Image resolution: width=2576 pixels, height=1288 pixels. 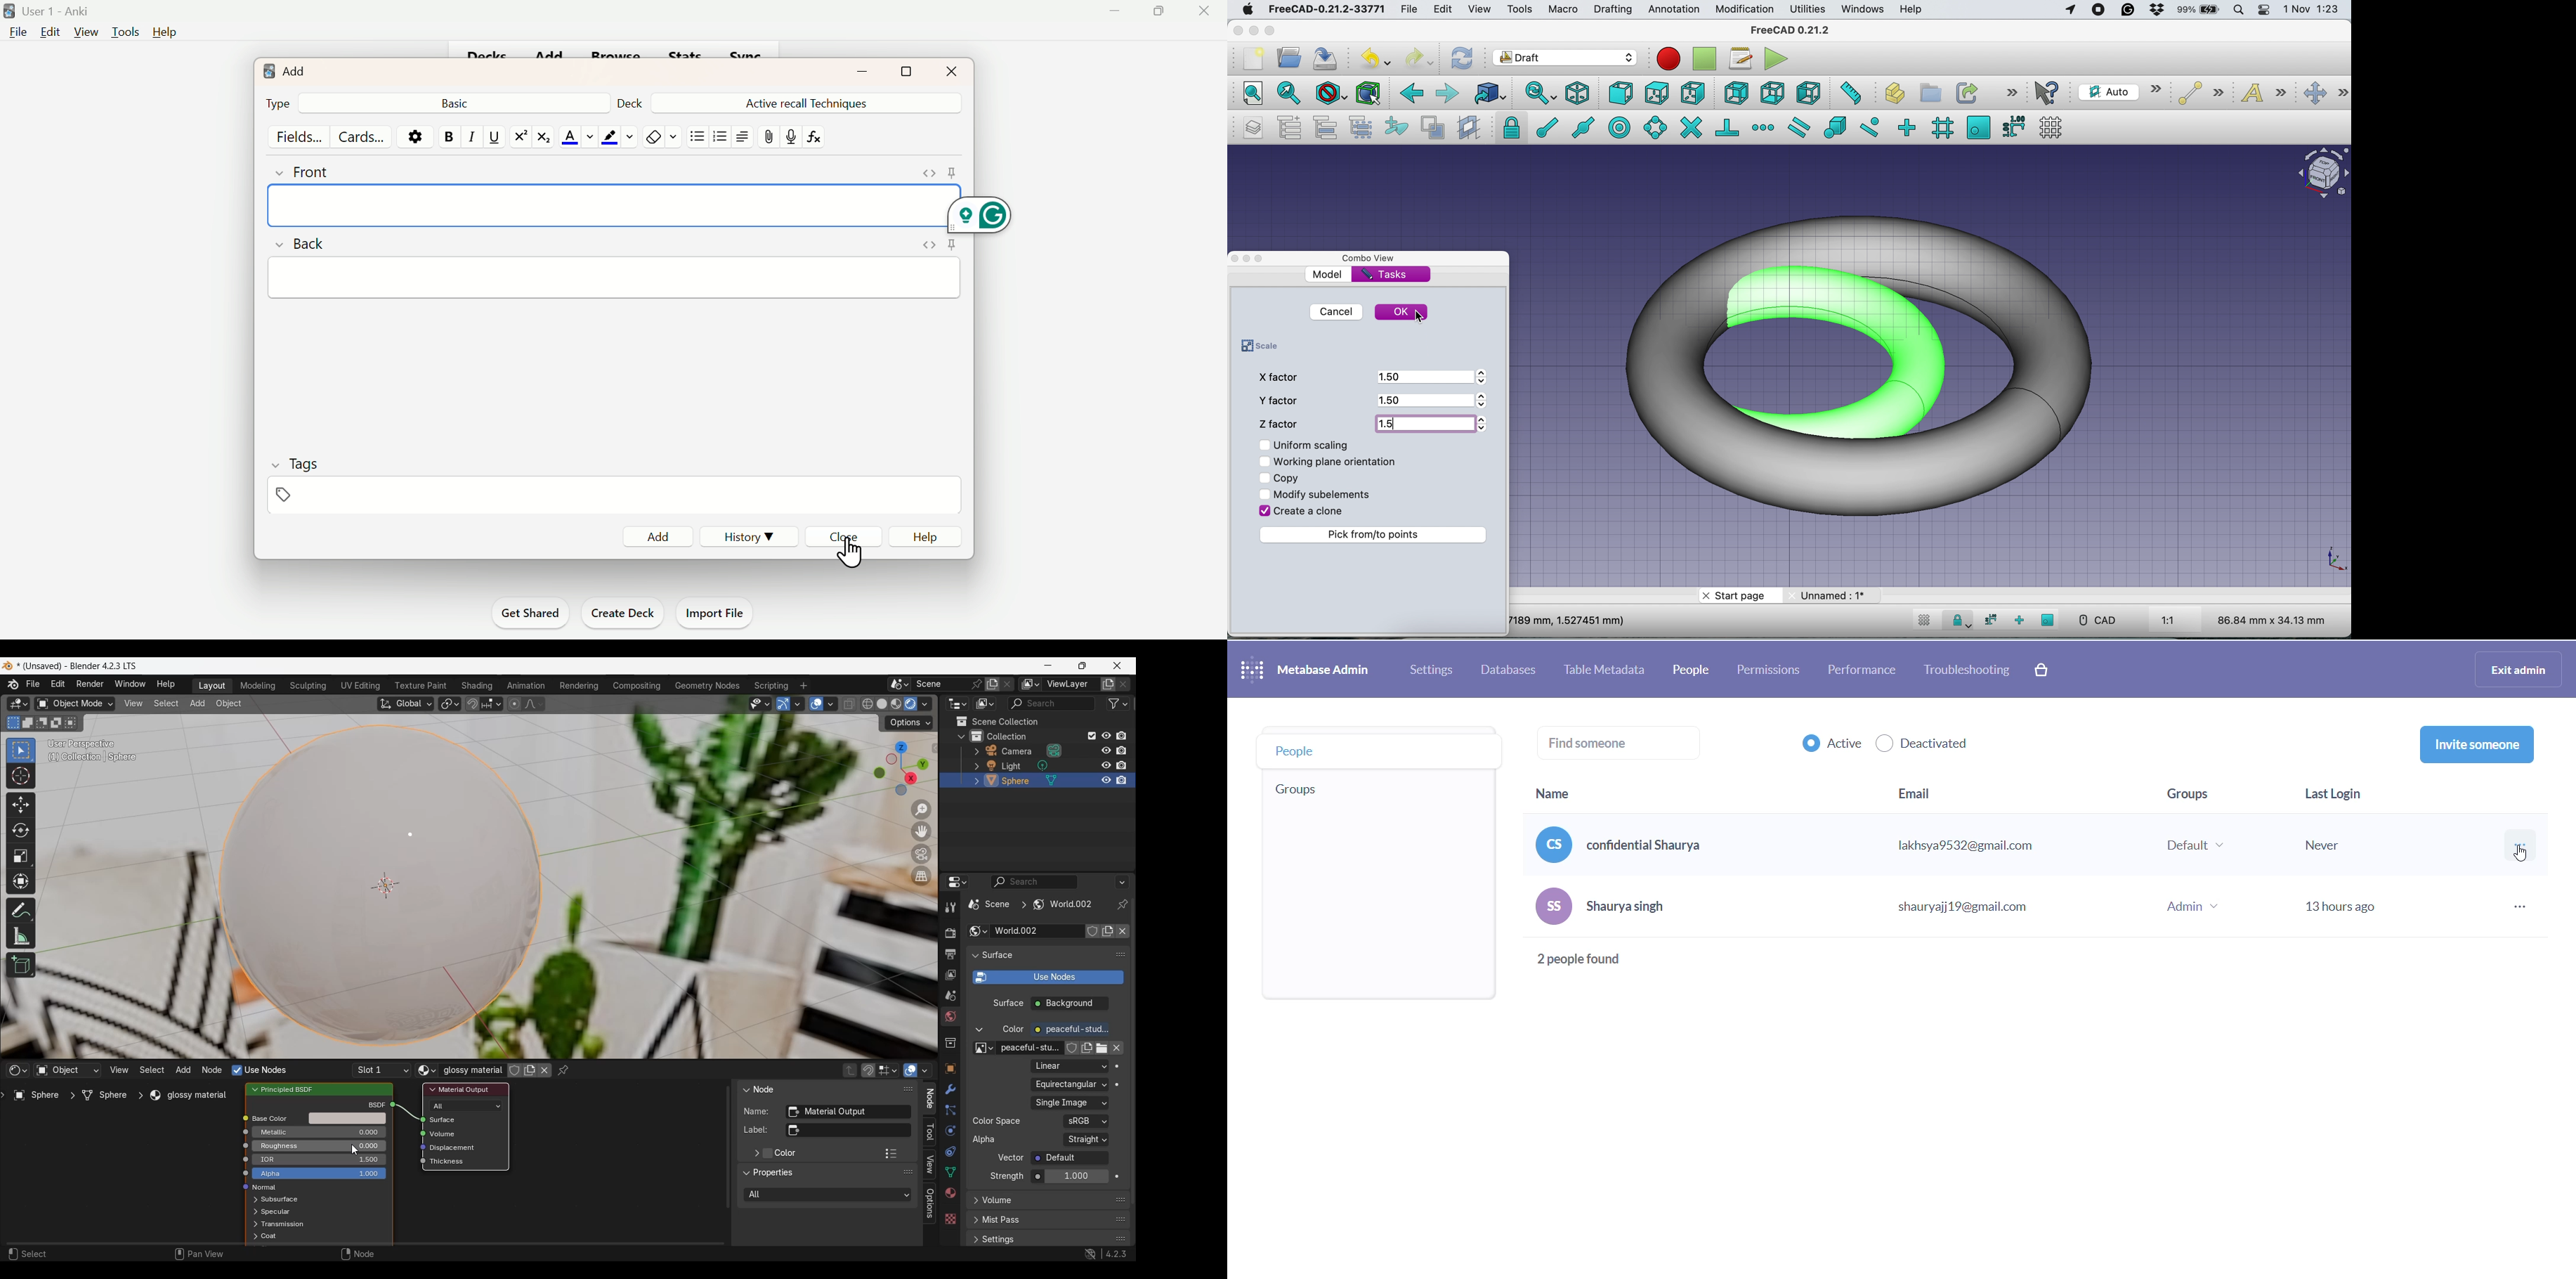 What do you see at coordinates (942, 246) in the screenshot?
I see `pin` at bounding box center [942, 246].